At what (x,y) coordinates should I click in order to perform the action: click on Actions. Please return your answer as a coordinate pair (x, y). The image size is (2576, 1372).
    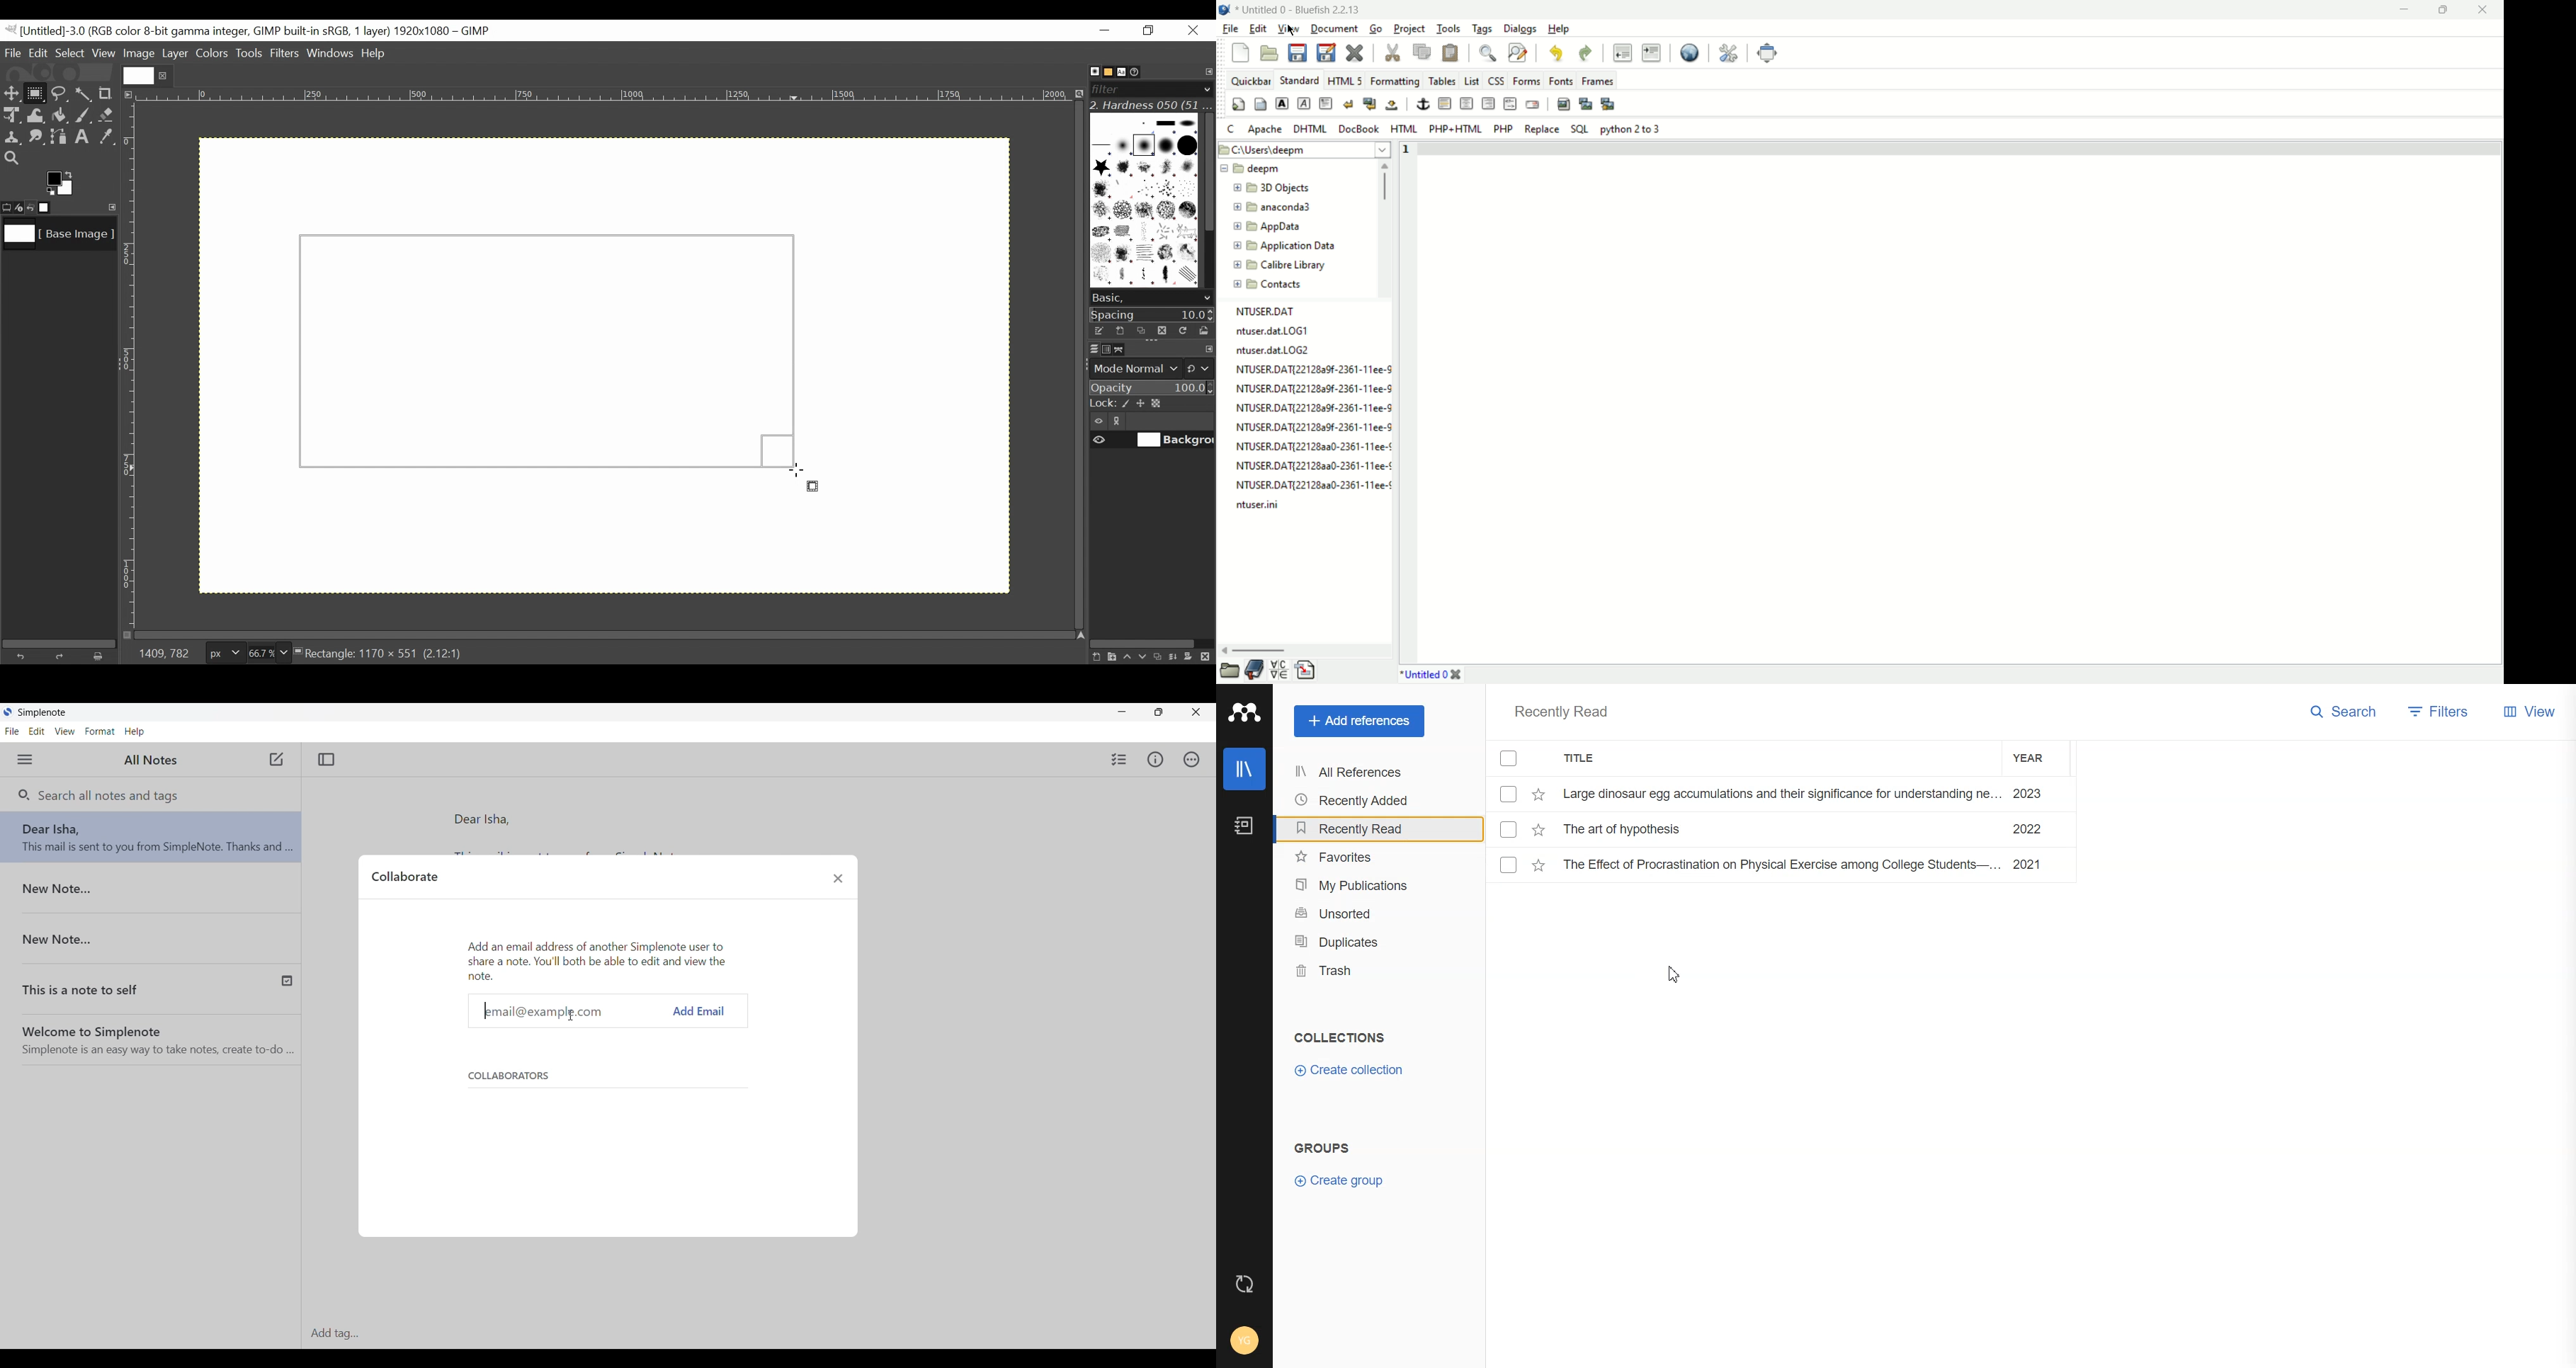
    Looking at the image, I should click on (1192, 759).